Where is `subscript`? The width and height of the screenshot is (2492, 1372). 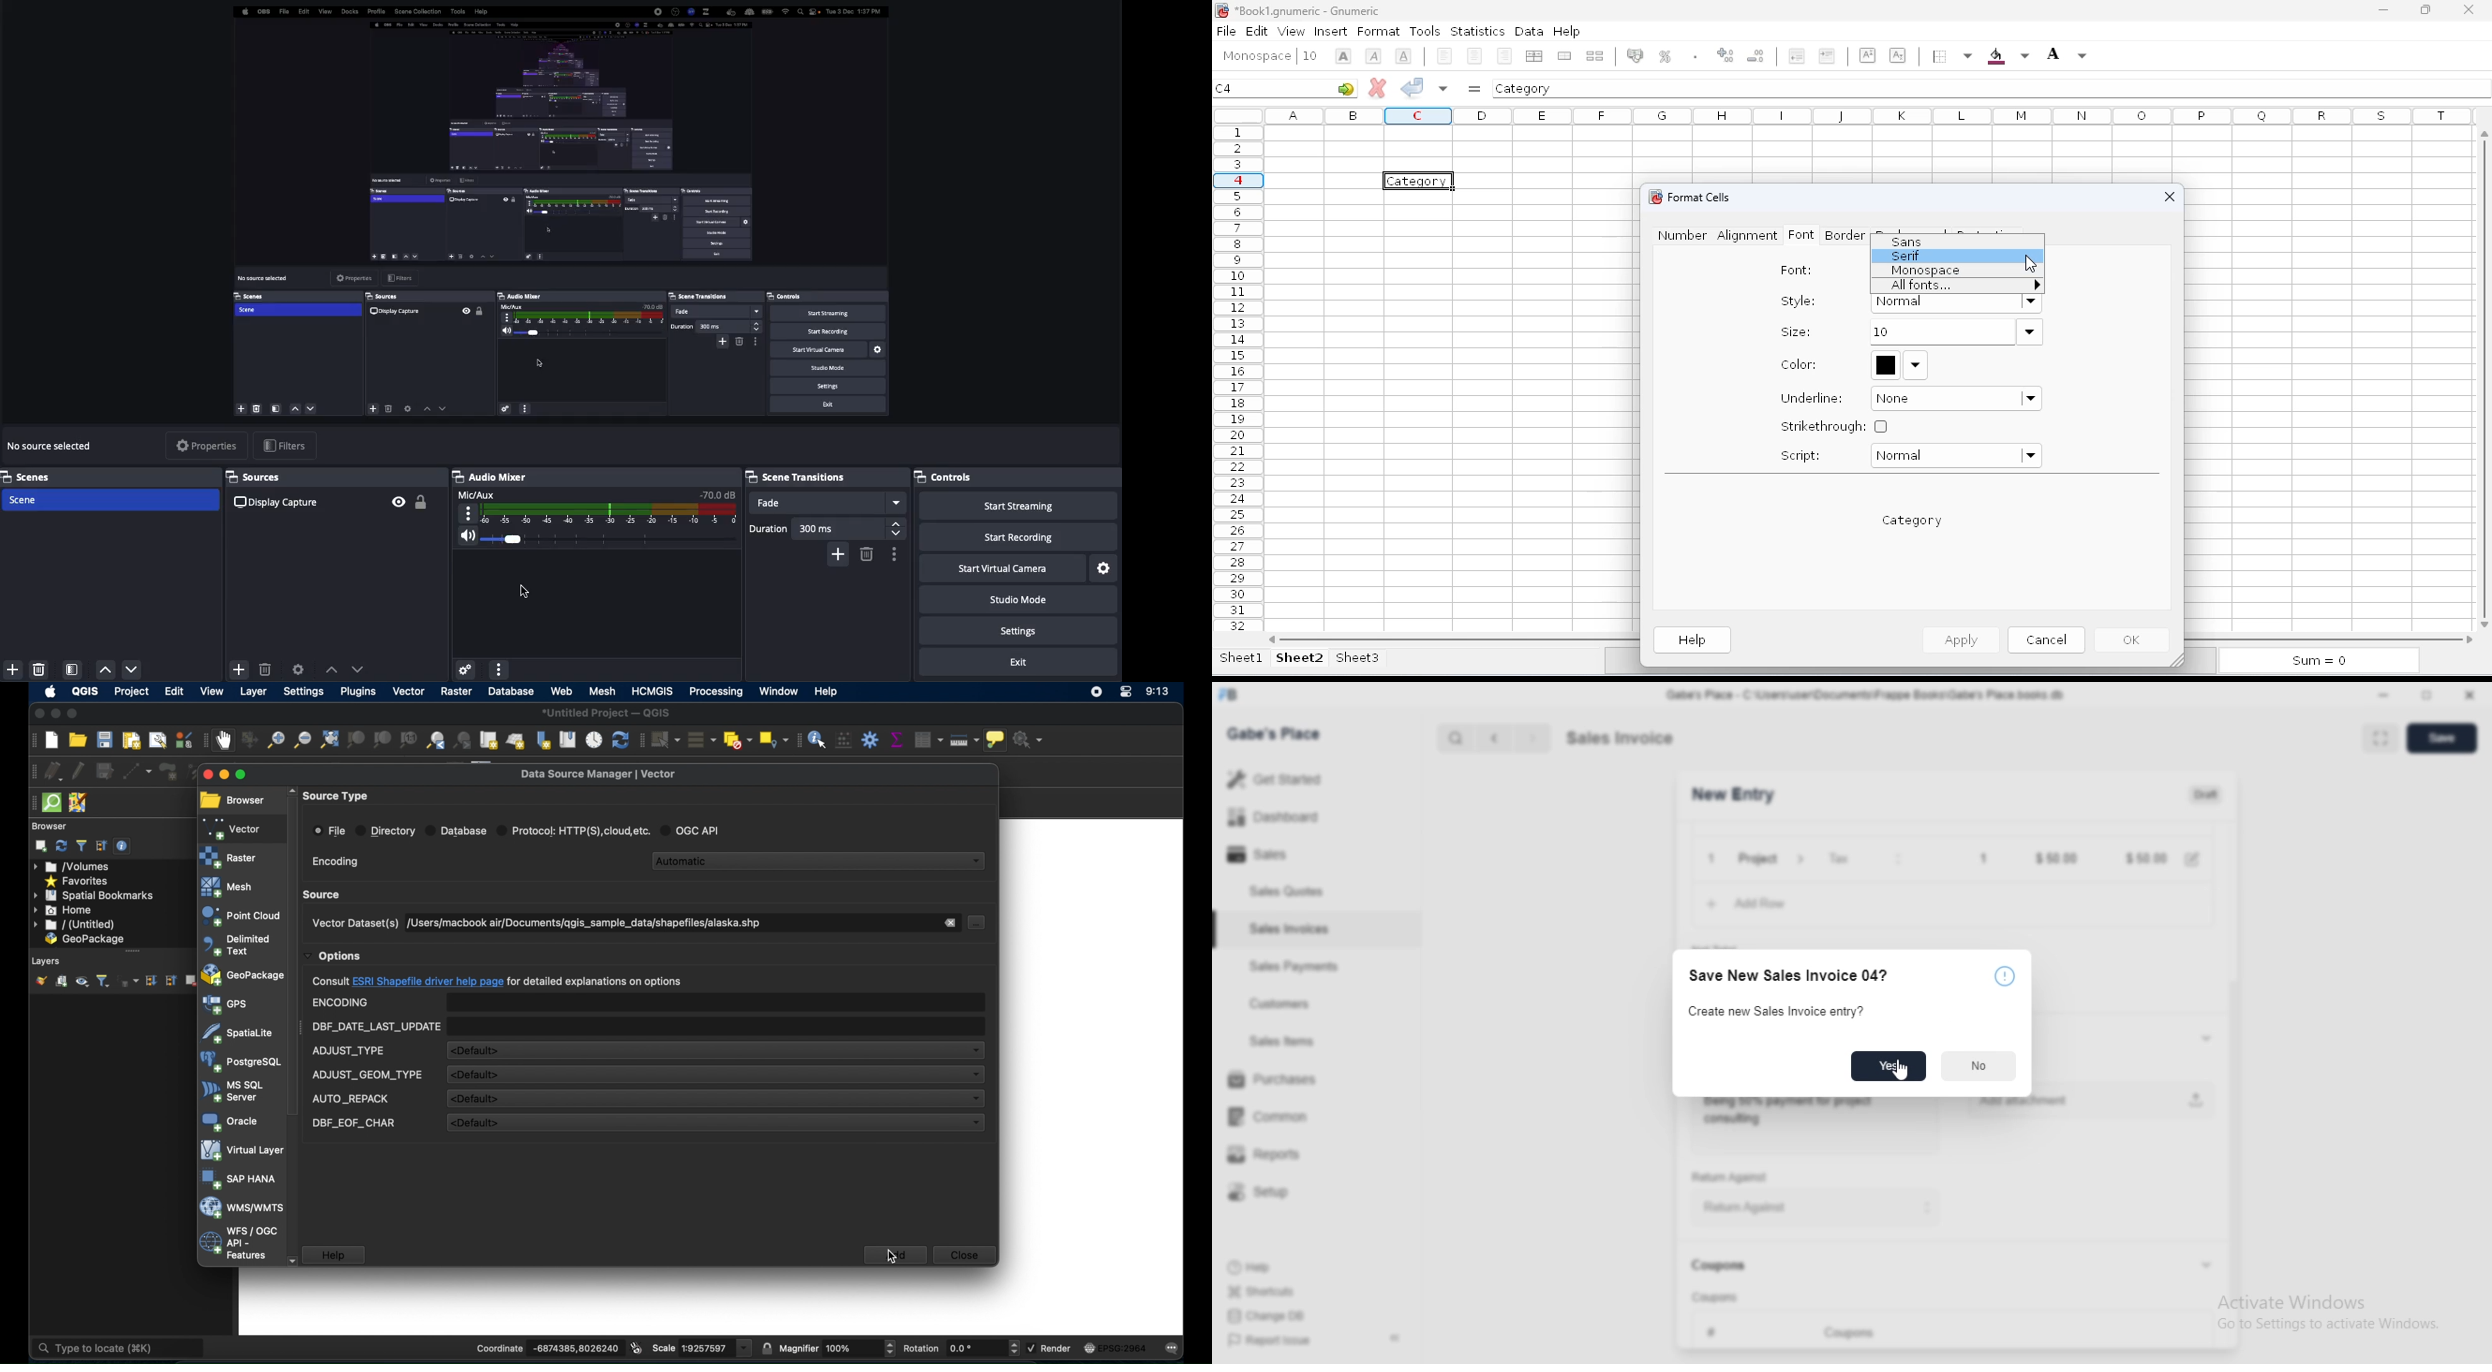 subscript is located at coordinates (1897, 54).